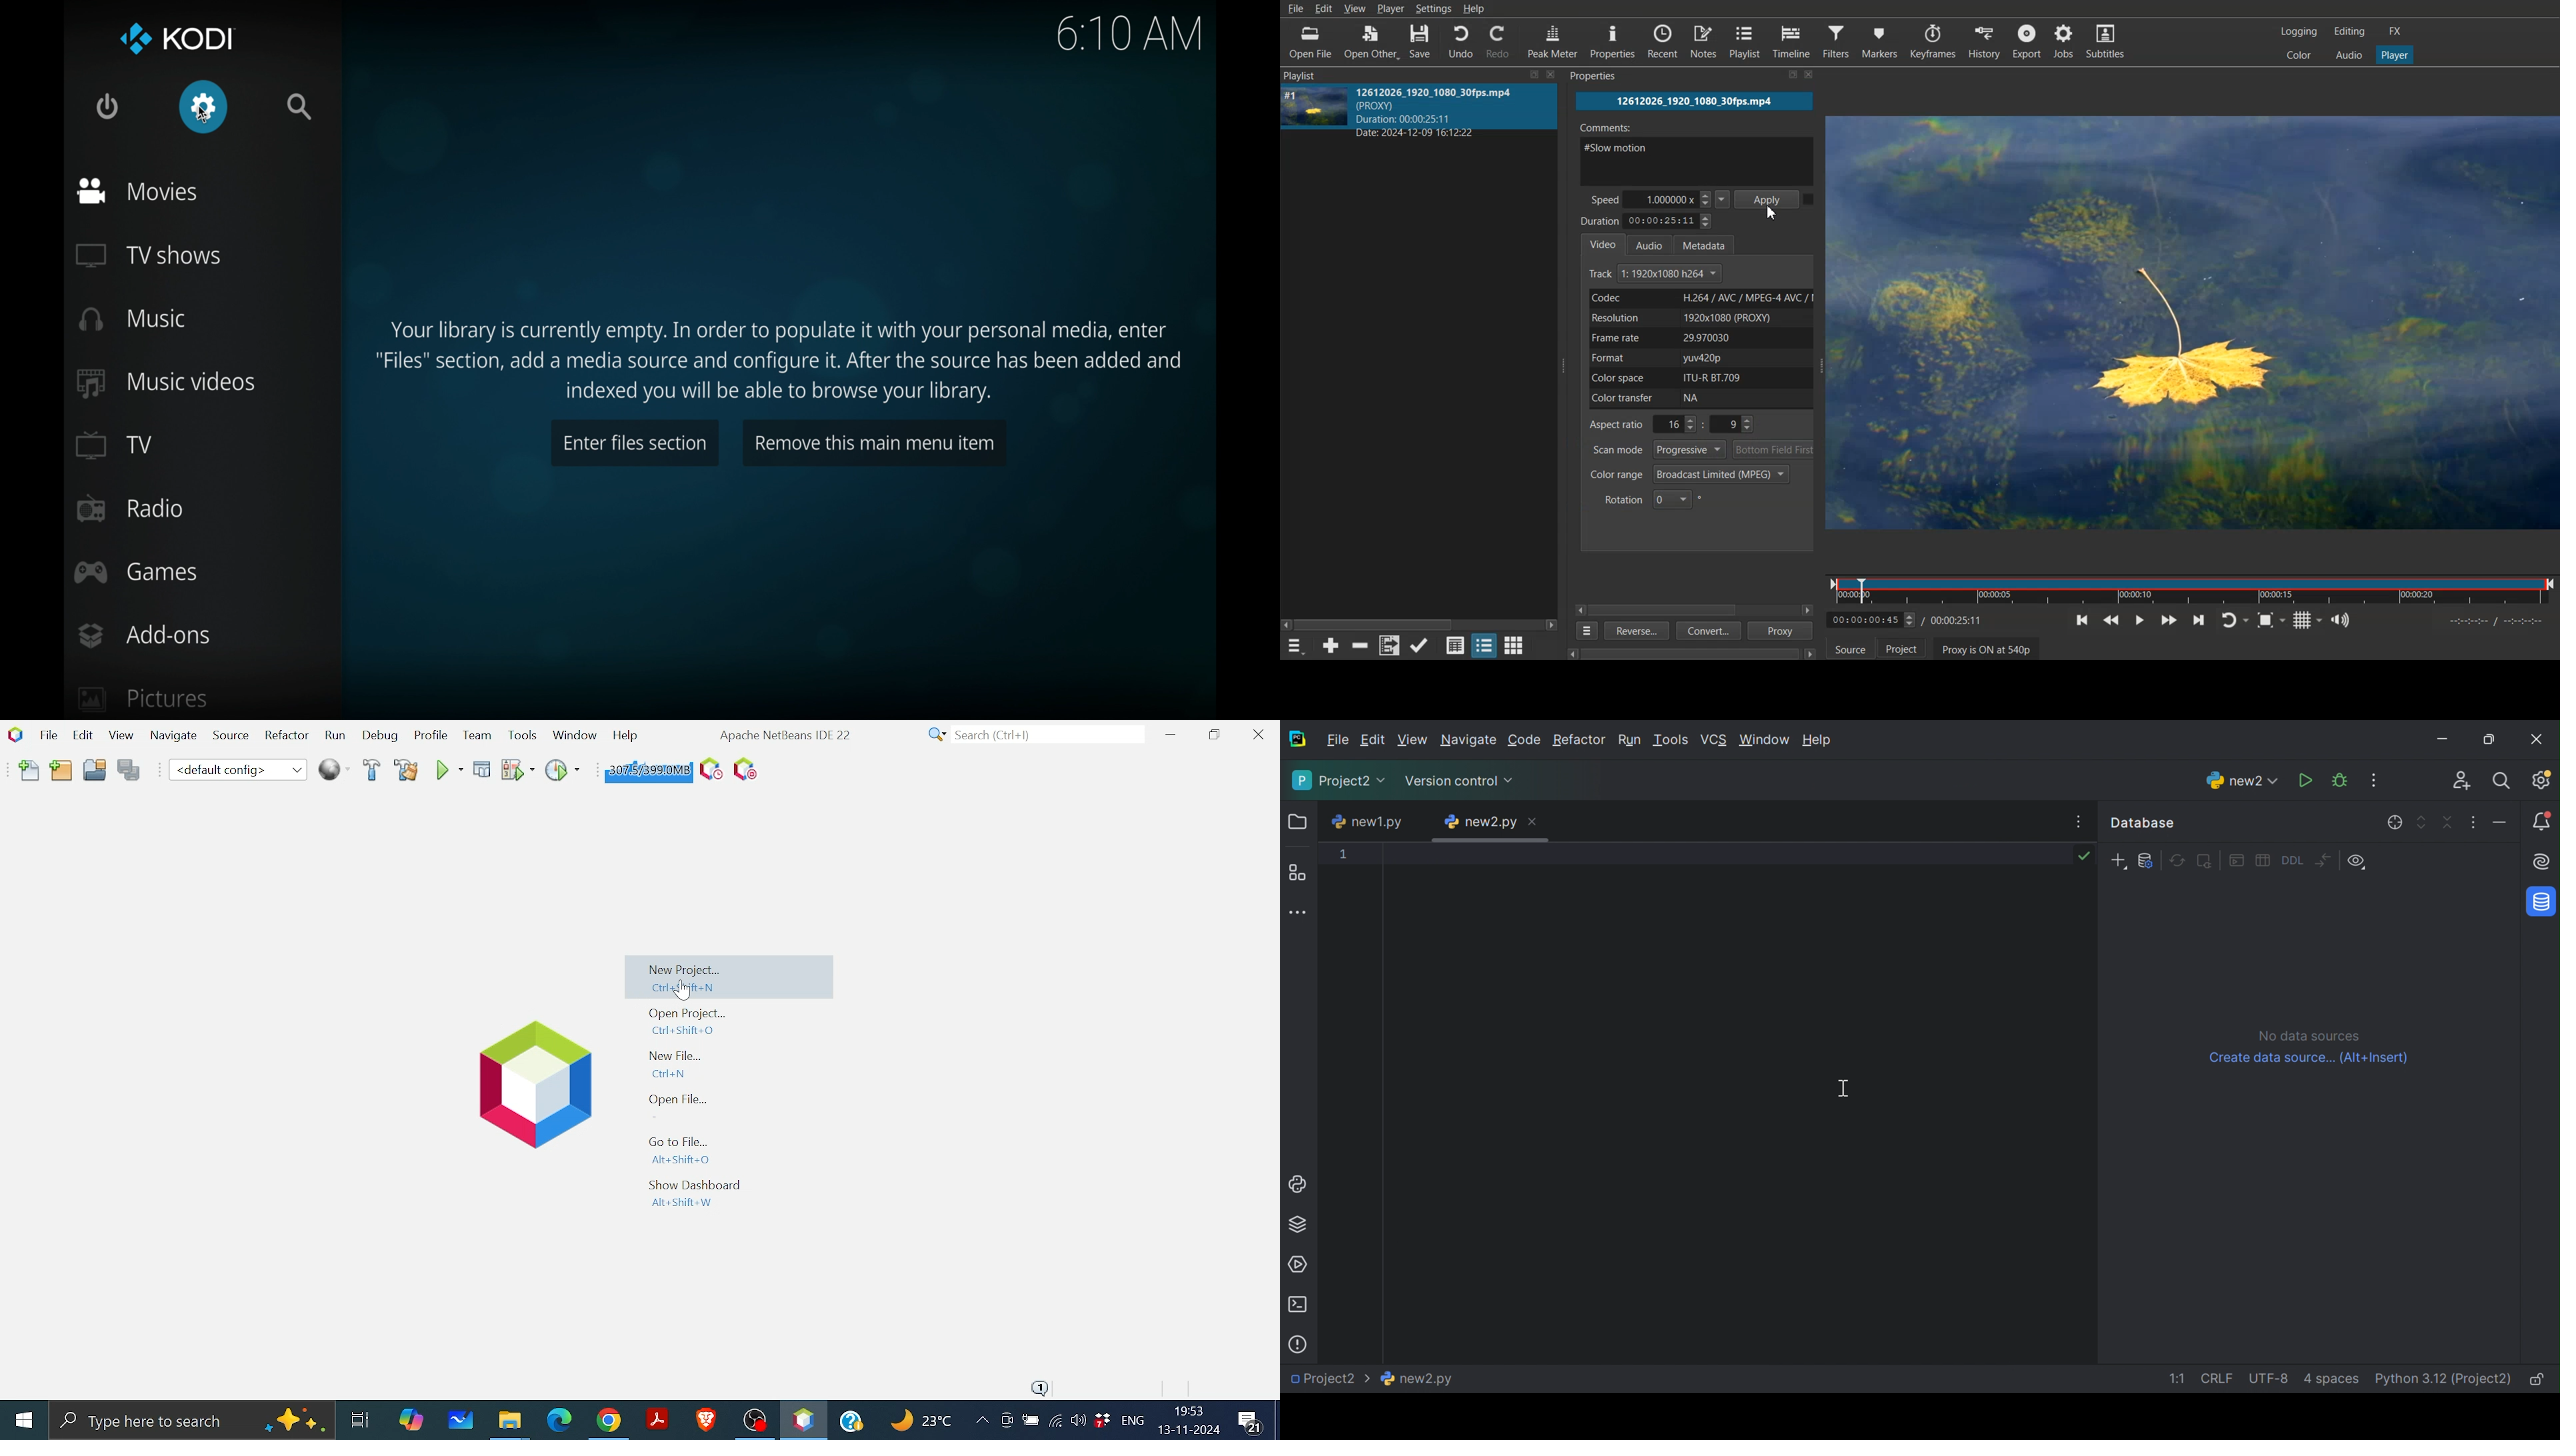 This screenshot has width=2576, height=1456. Describe the element at coordinates (203, 115) in the screenshot. I see `cursor` at that location.